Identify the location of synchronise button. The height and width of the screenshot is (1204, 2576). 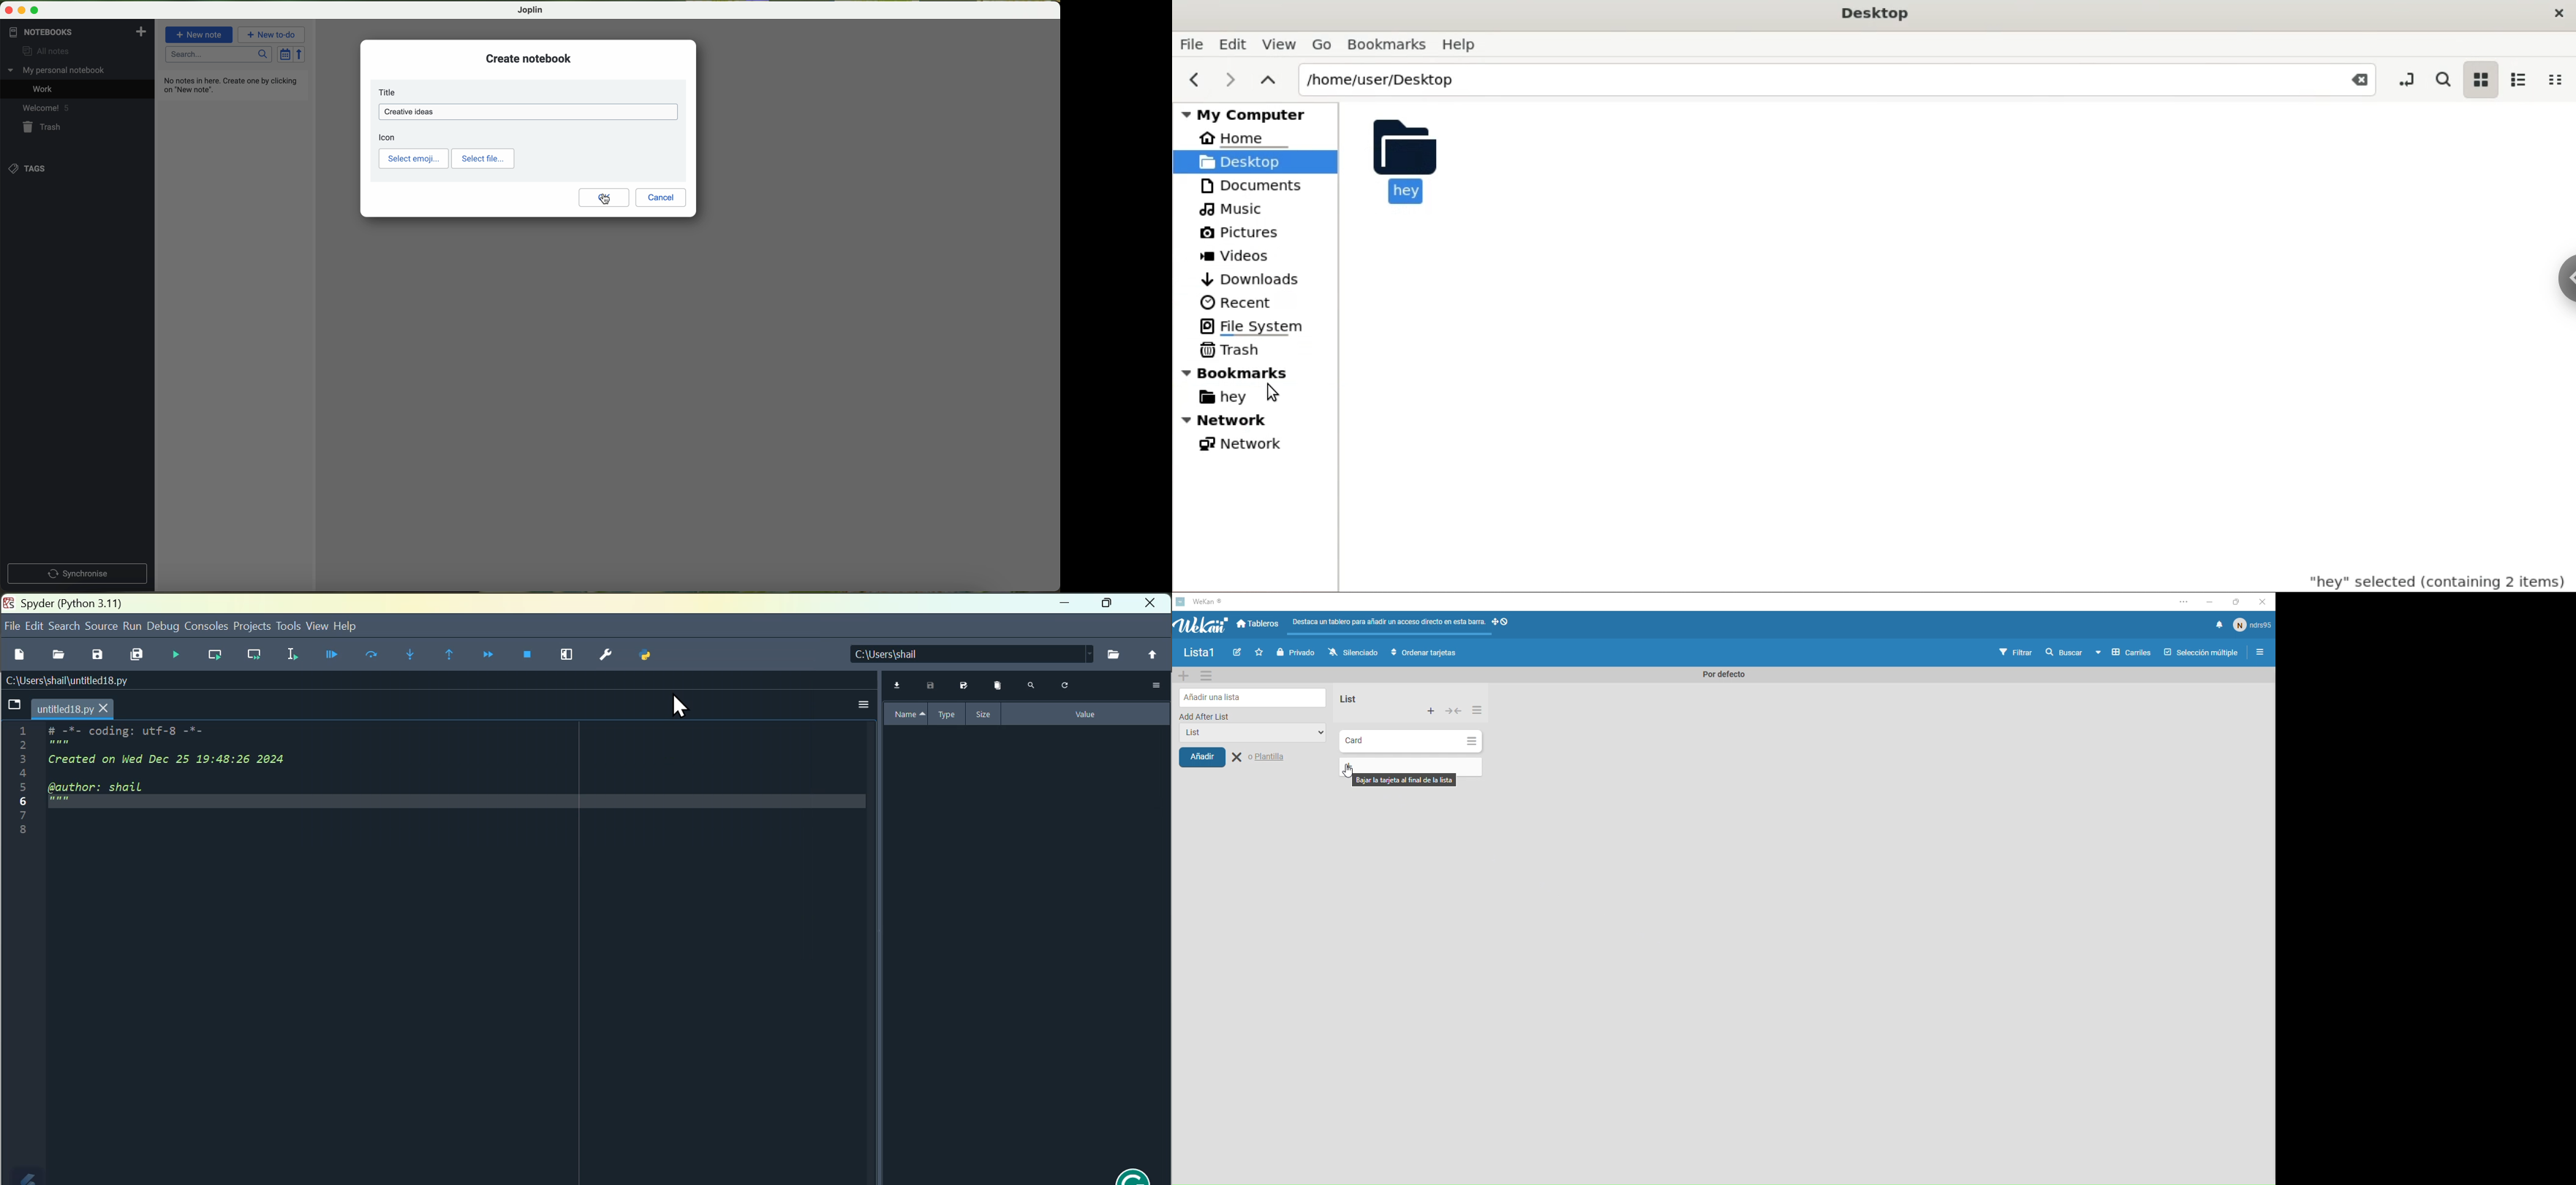
(77, 574).